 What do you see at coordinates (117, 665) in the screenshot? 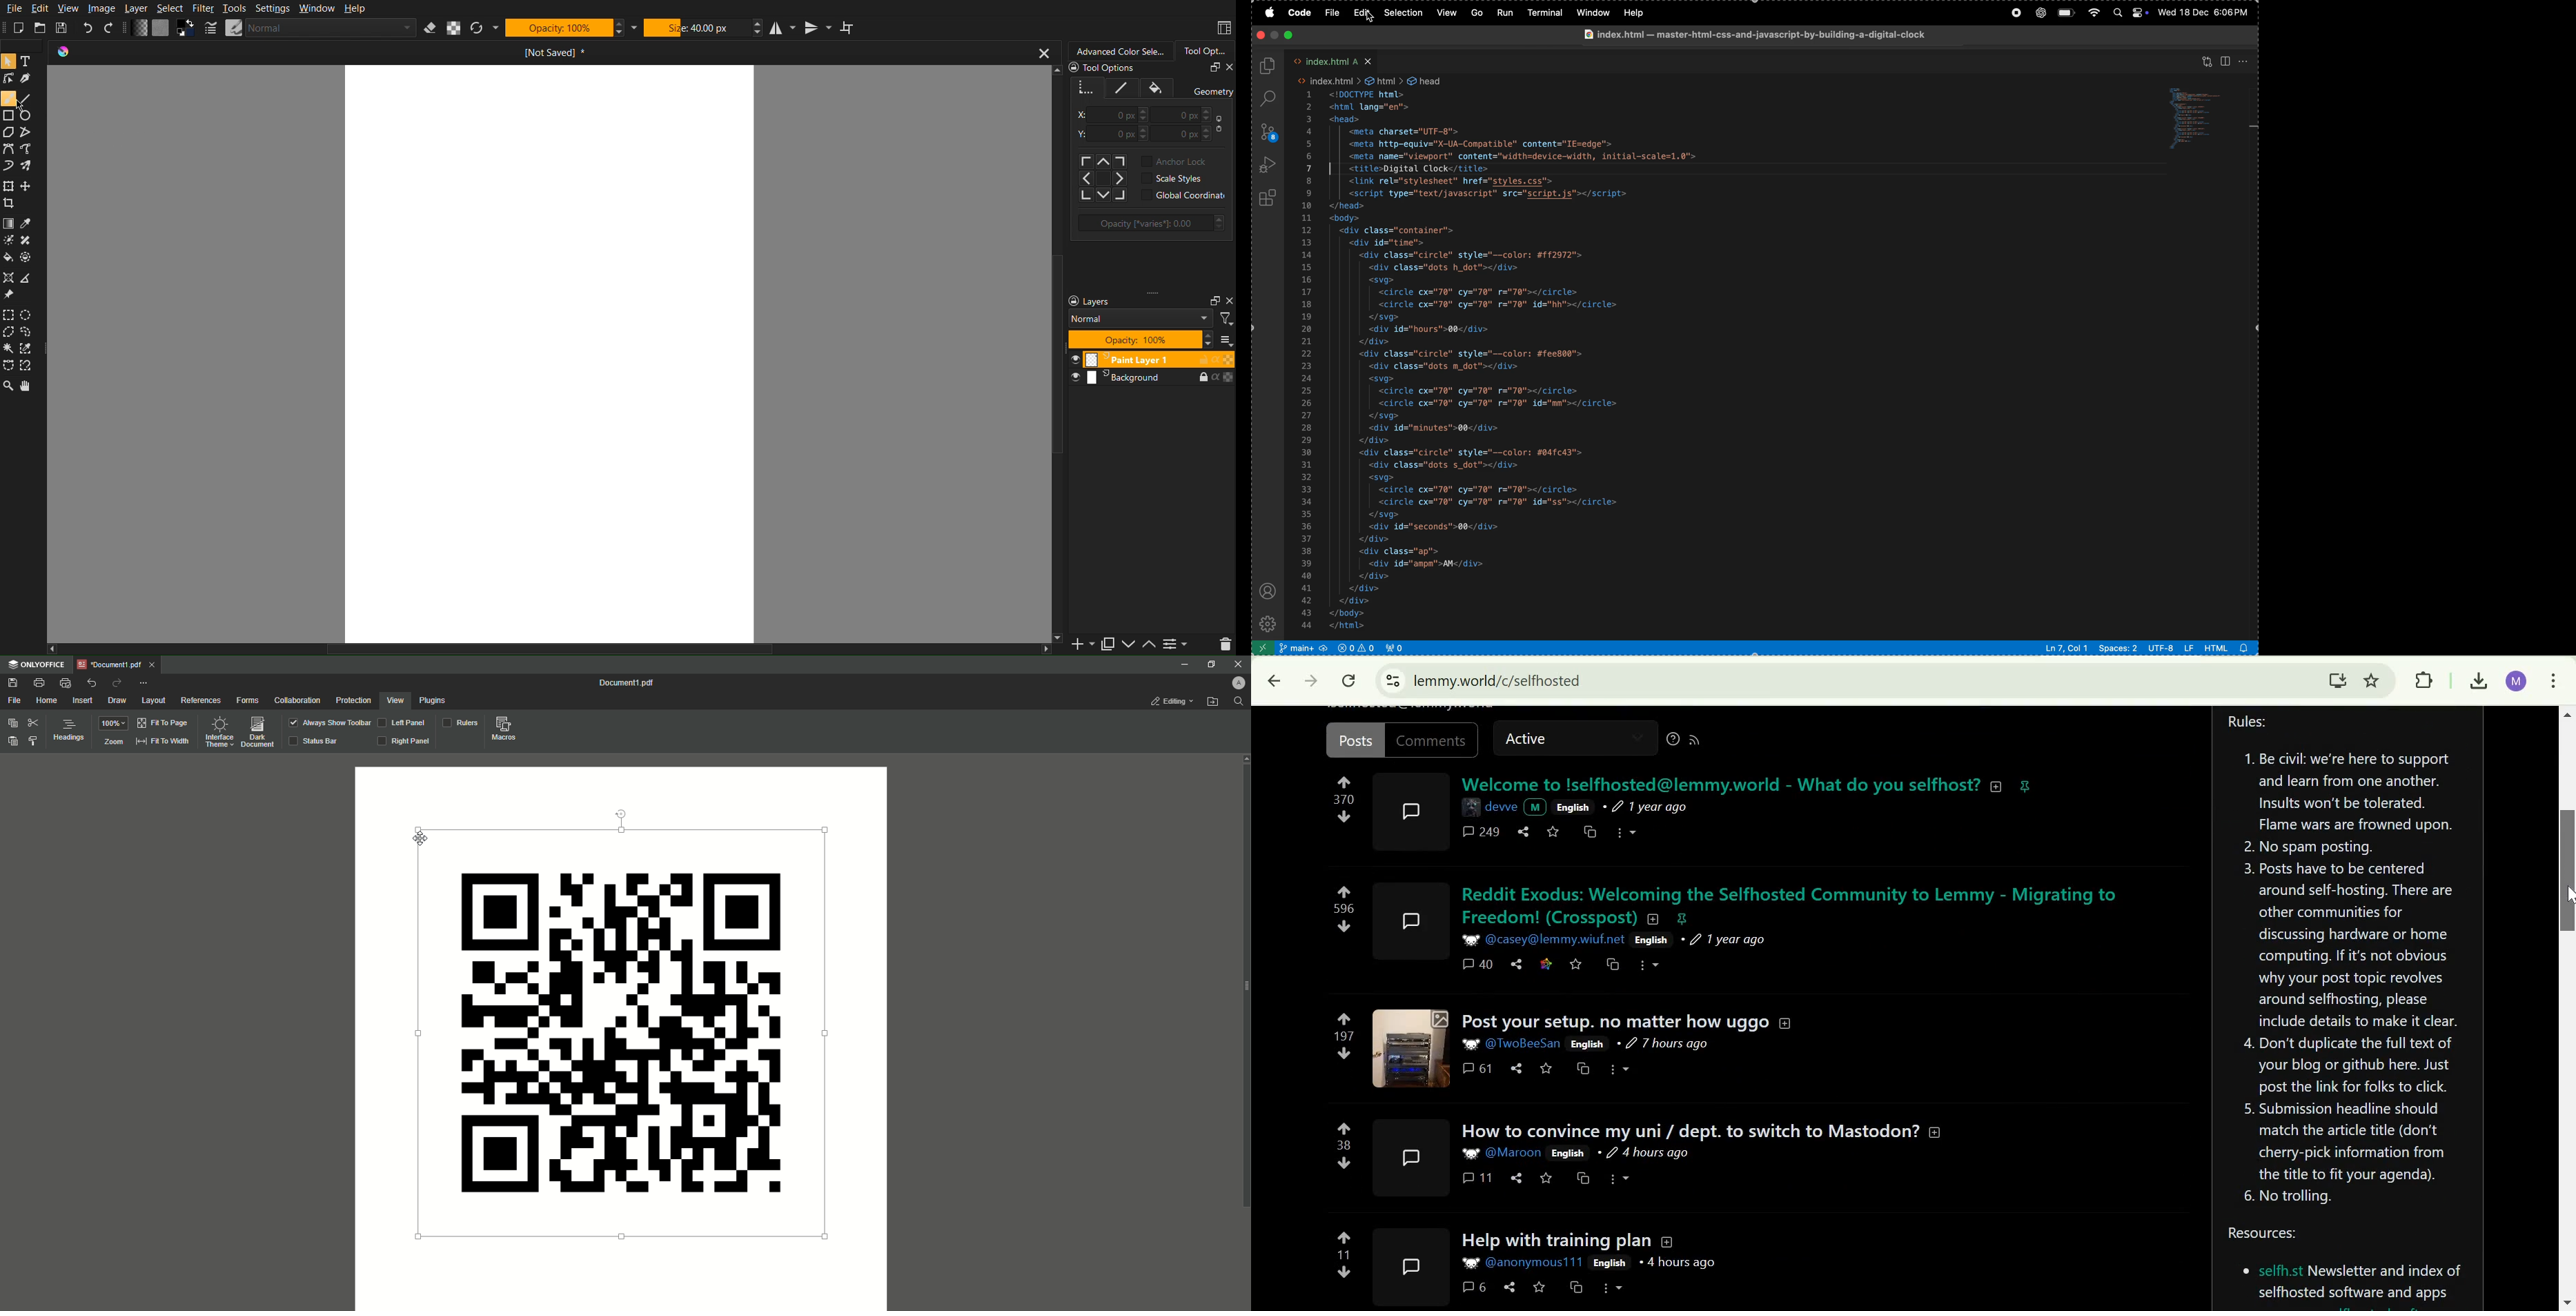
I see `Document1.pdf` at bounding box center [117, 665].